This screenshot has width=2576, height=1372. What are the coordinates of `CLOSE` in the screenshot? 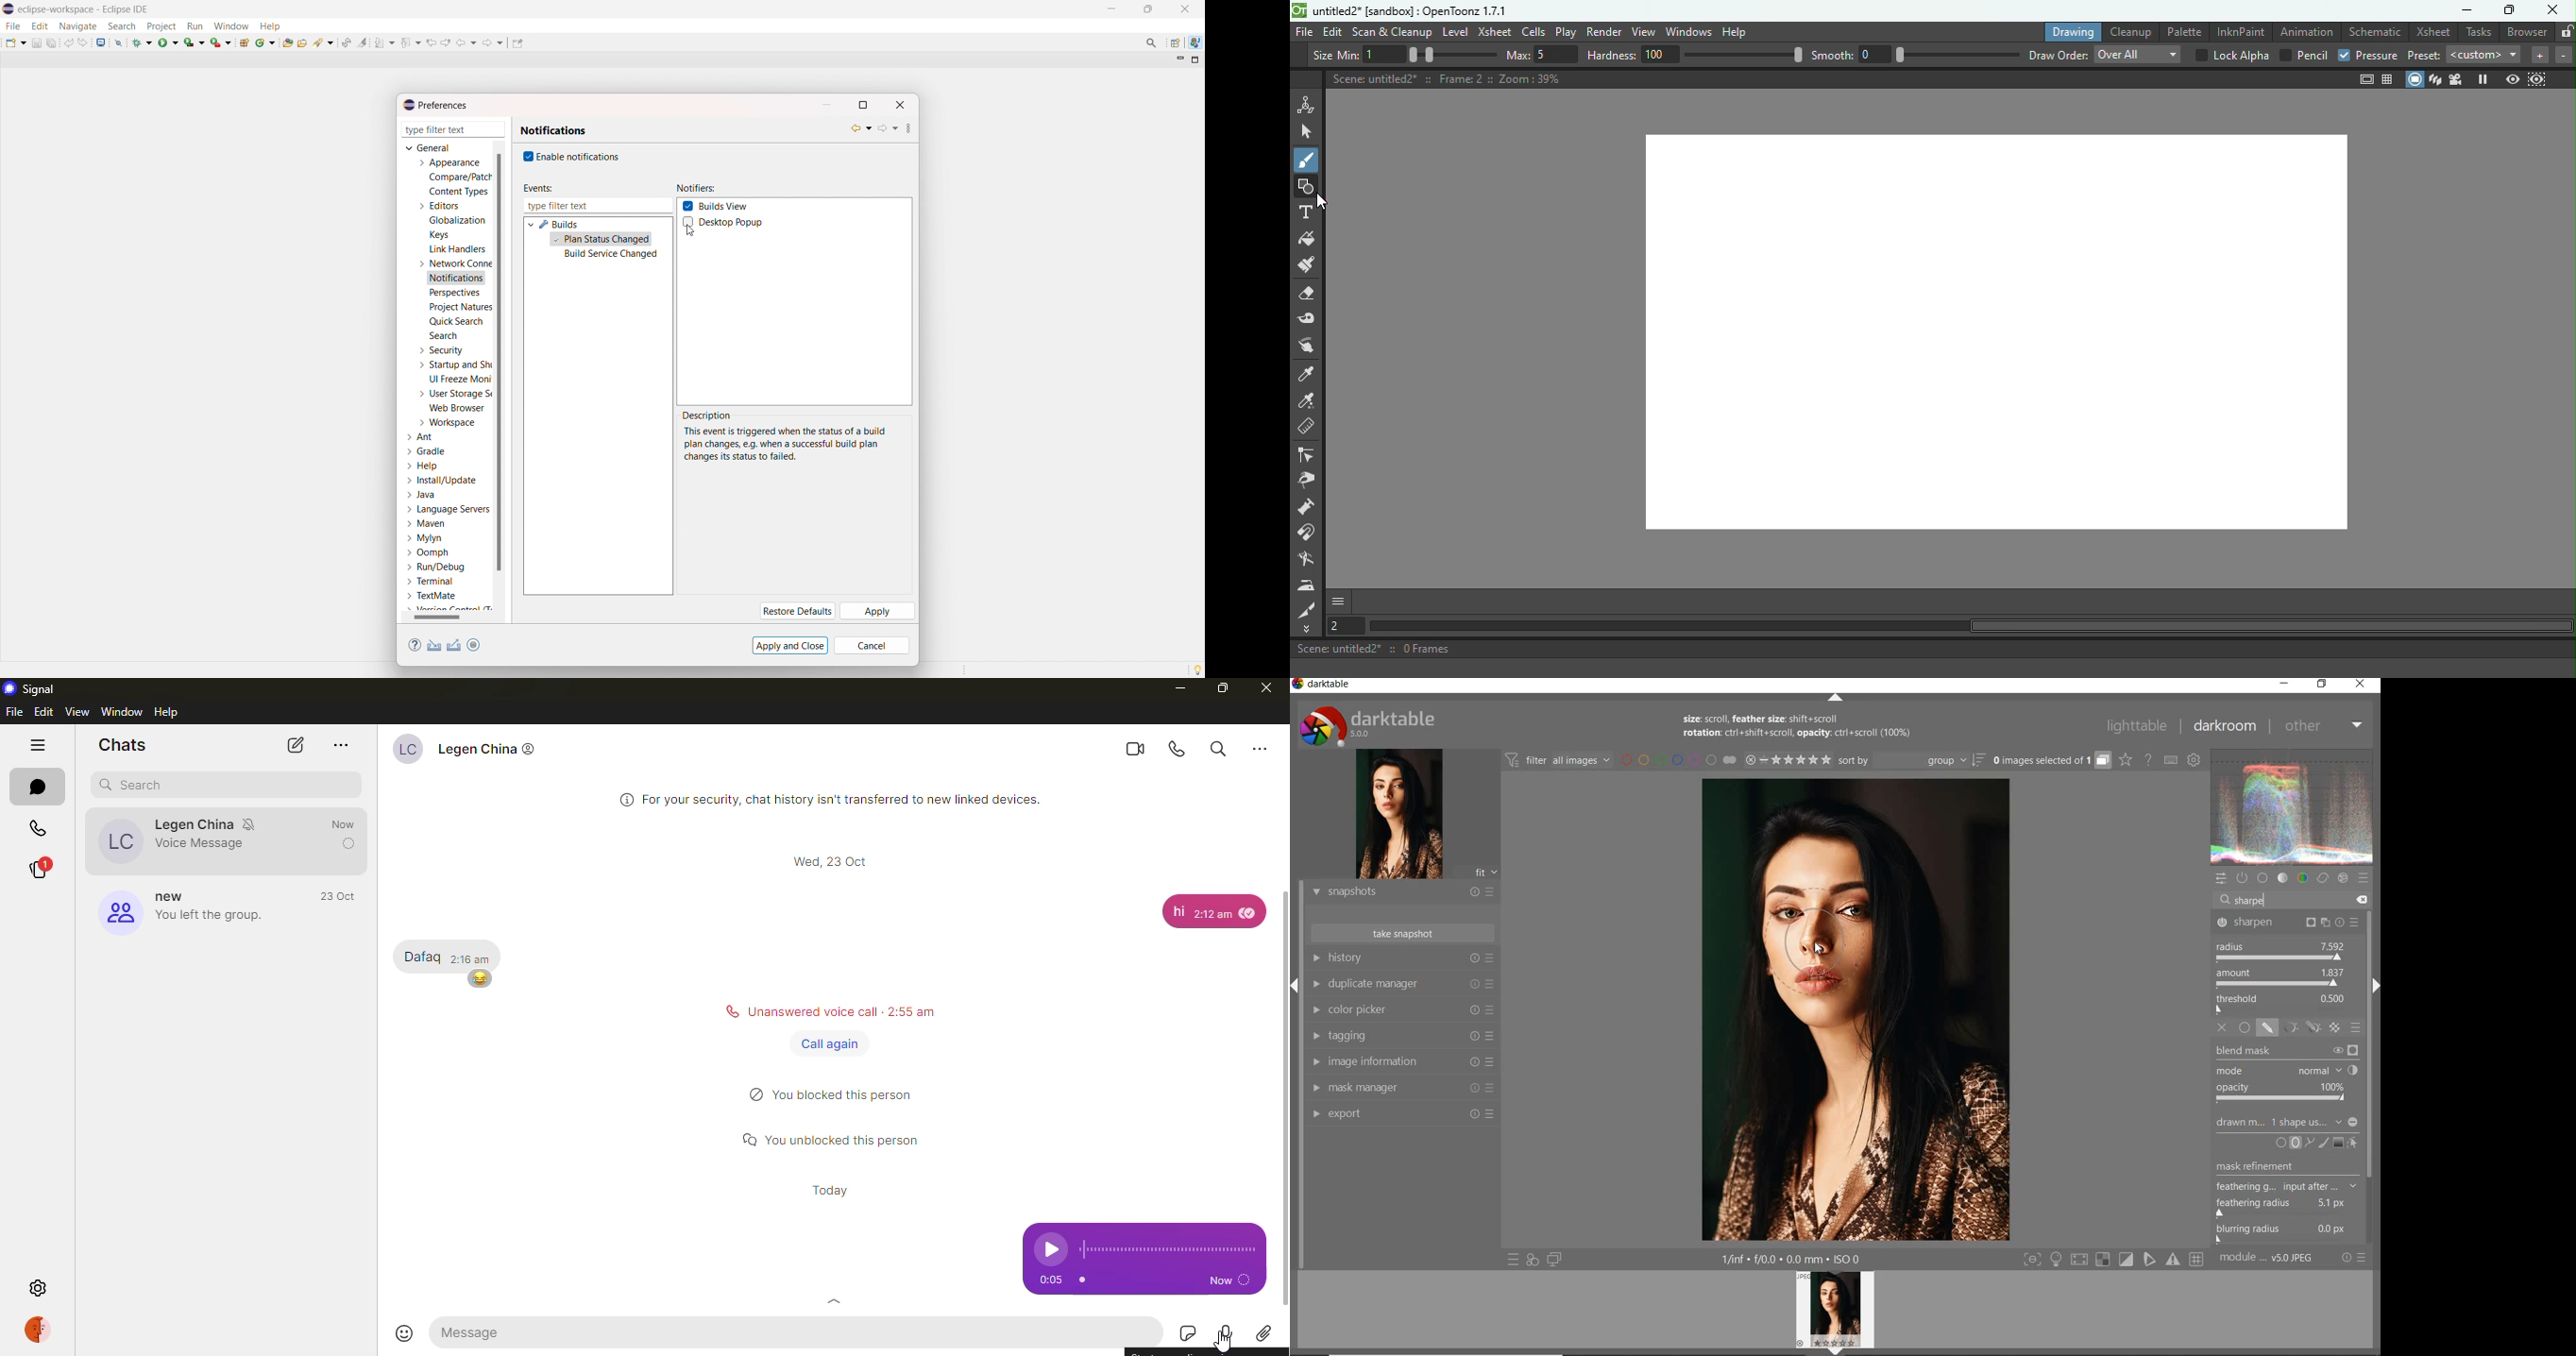 It's located at (2362, 684).